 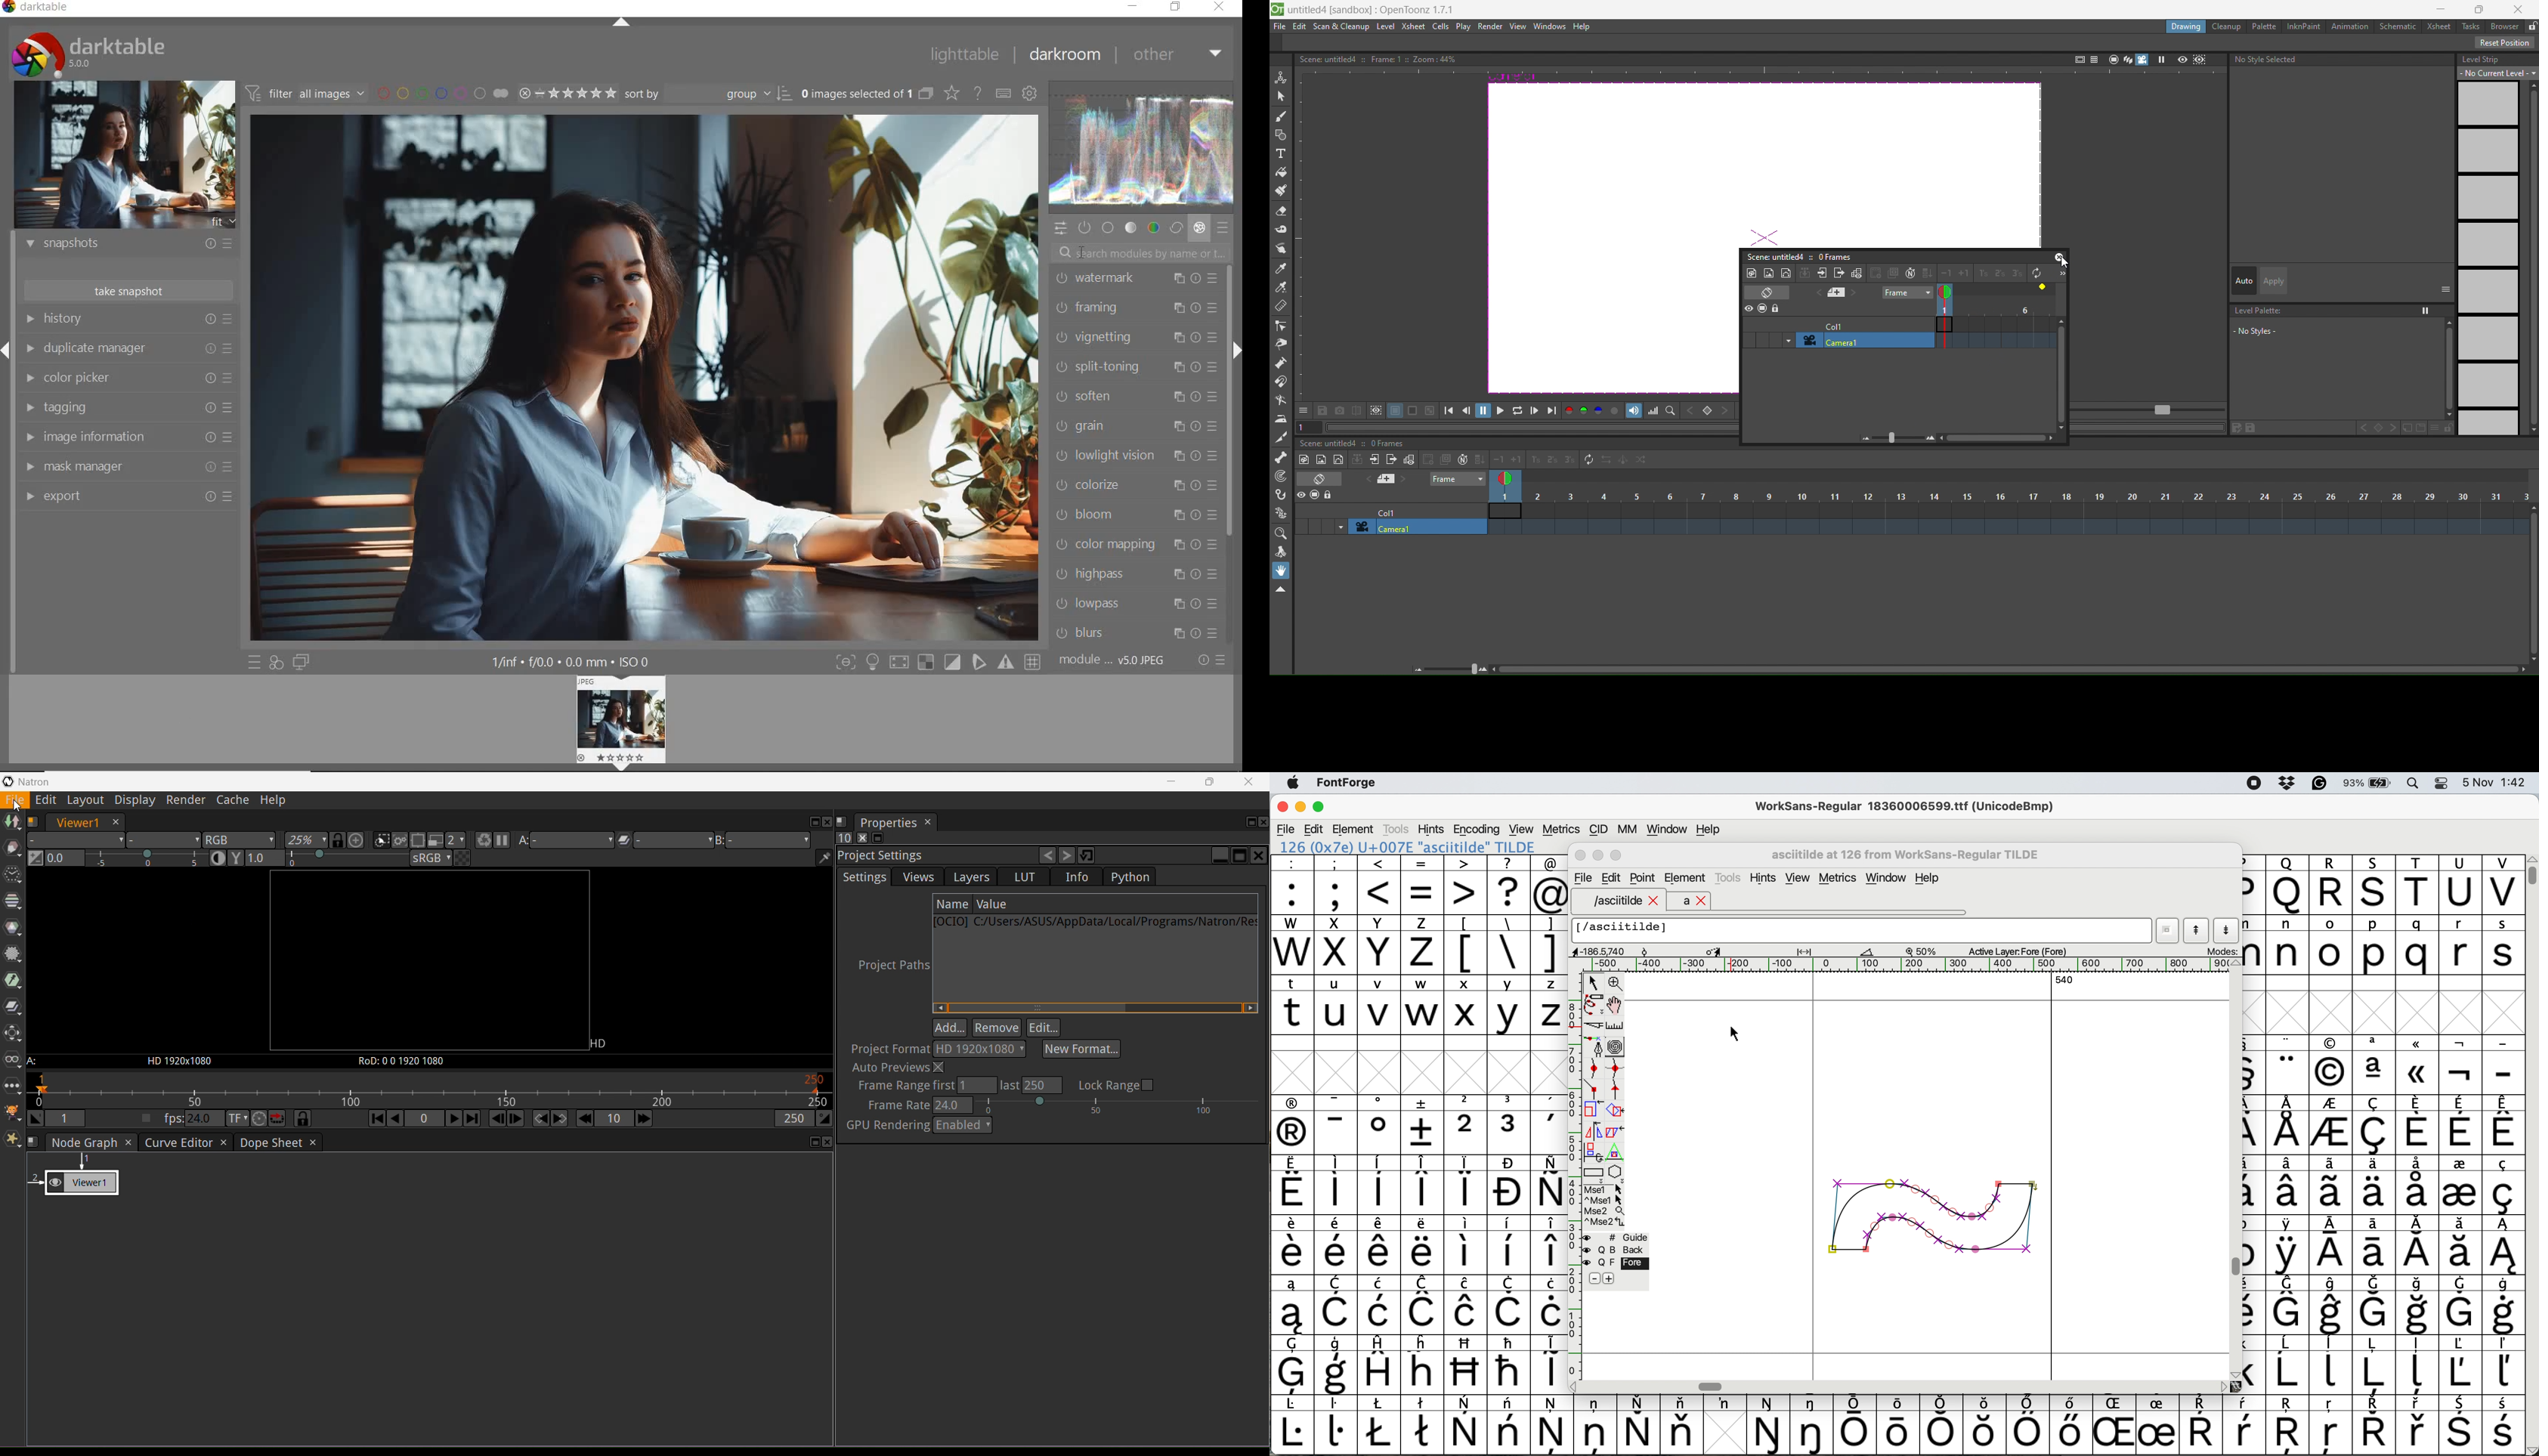 I want to click on zoom scale, so click(x=1925, y=951).